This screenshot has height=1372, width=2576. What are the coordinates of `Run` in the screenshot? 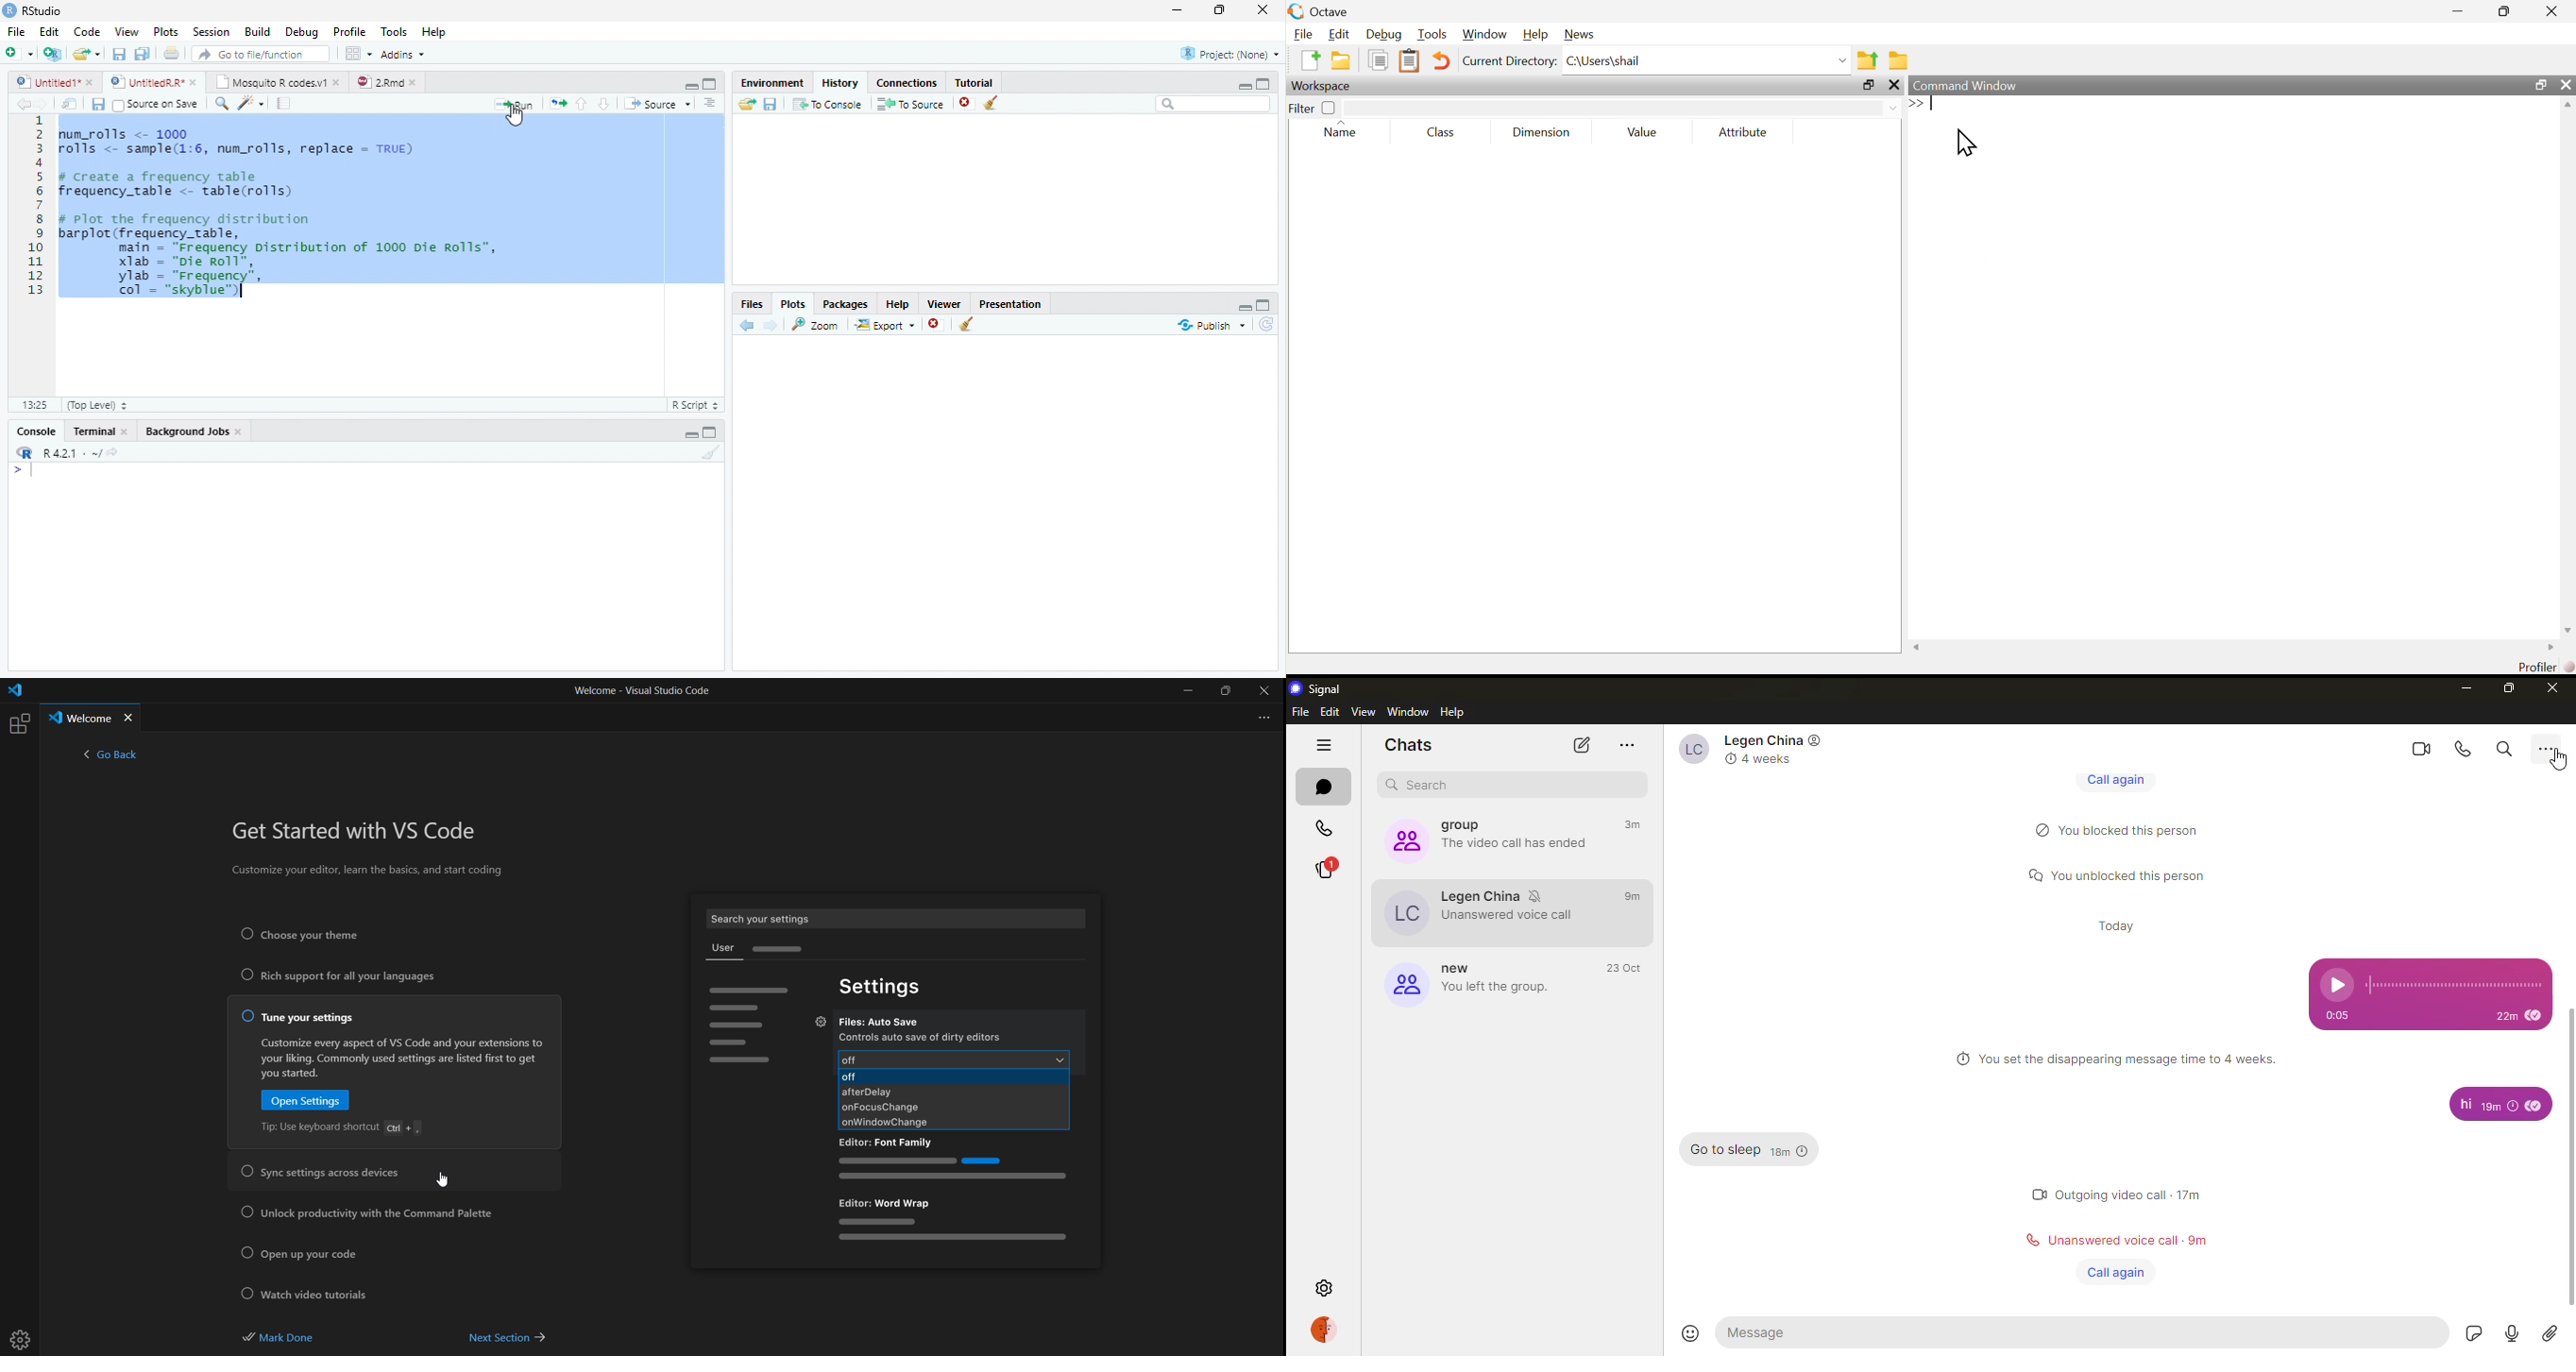 It's located at (515, 104).